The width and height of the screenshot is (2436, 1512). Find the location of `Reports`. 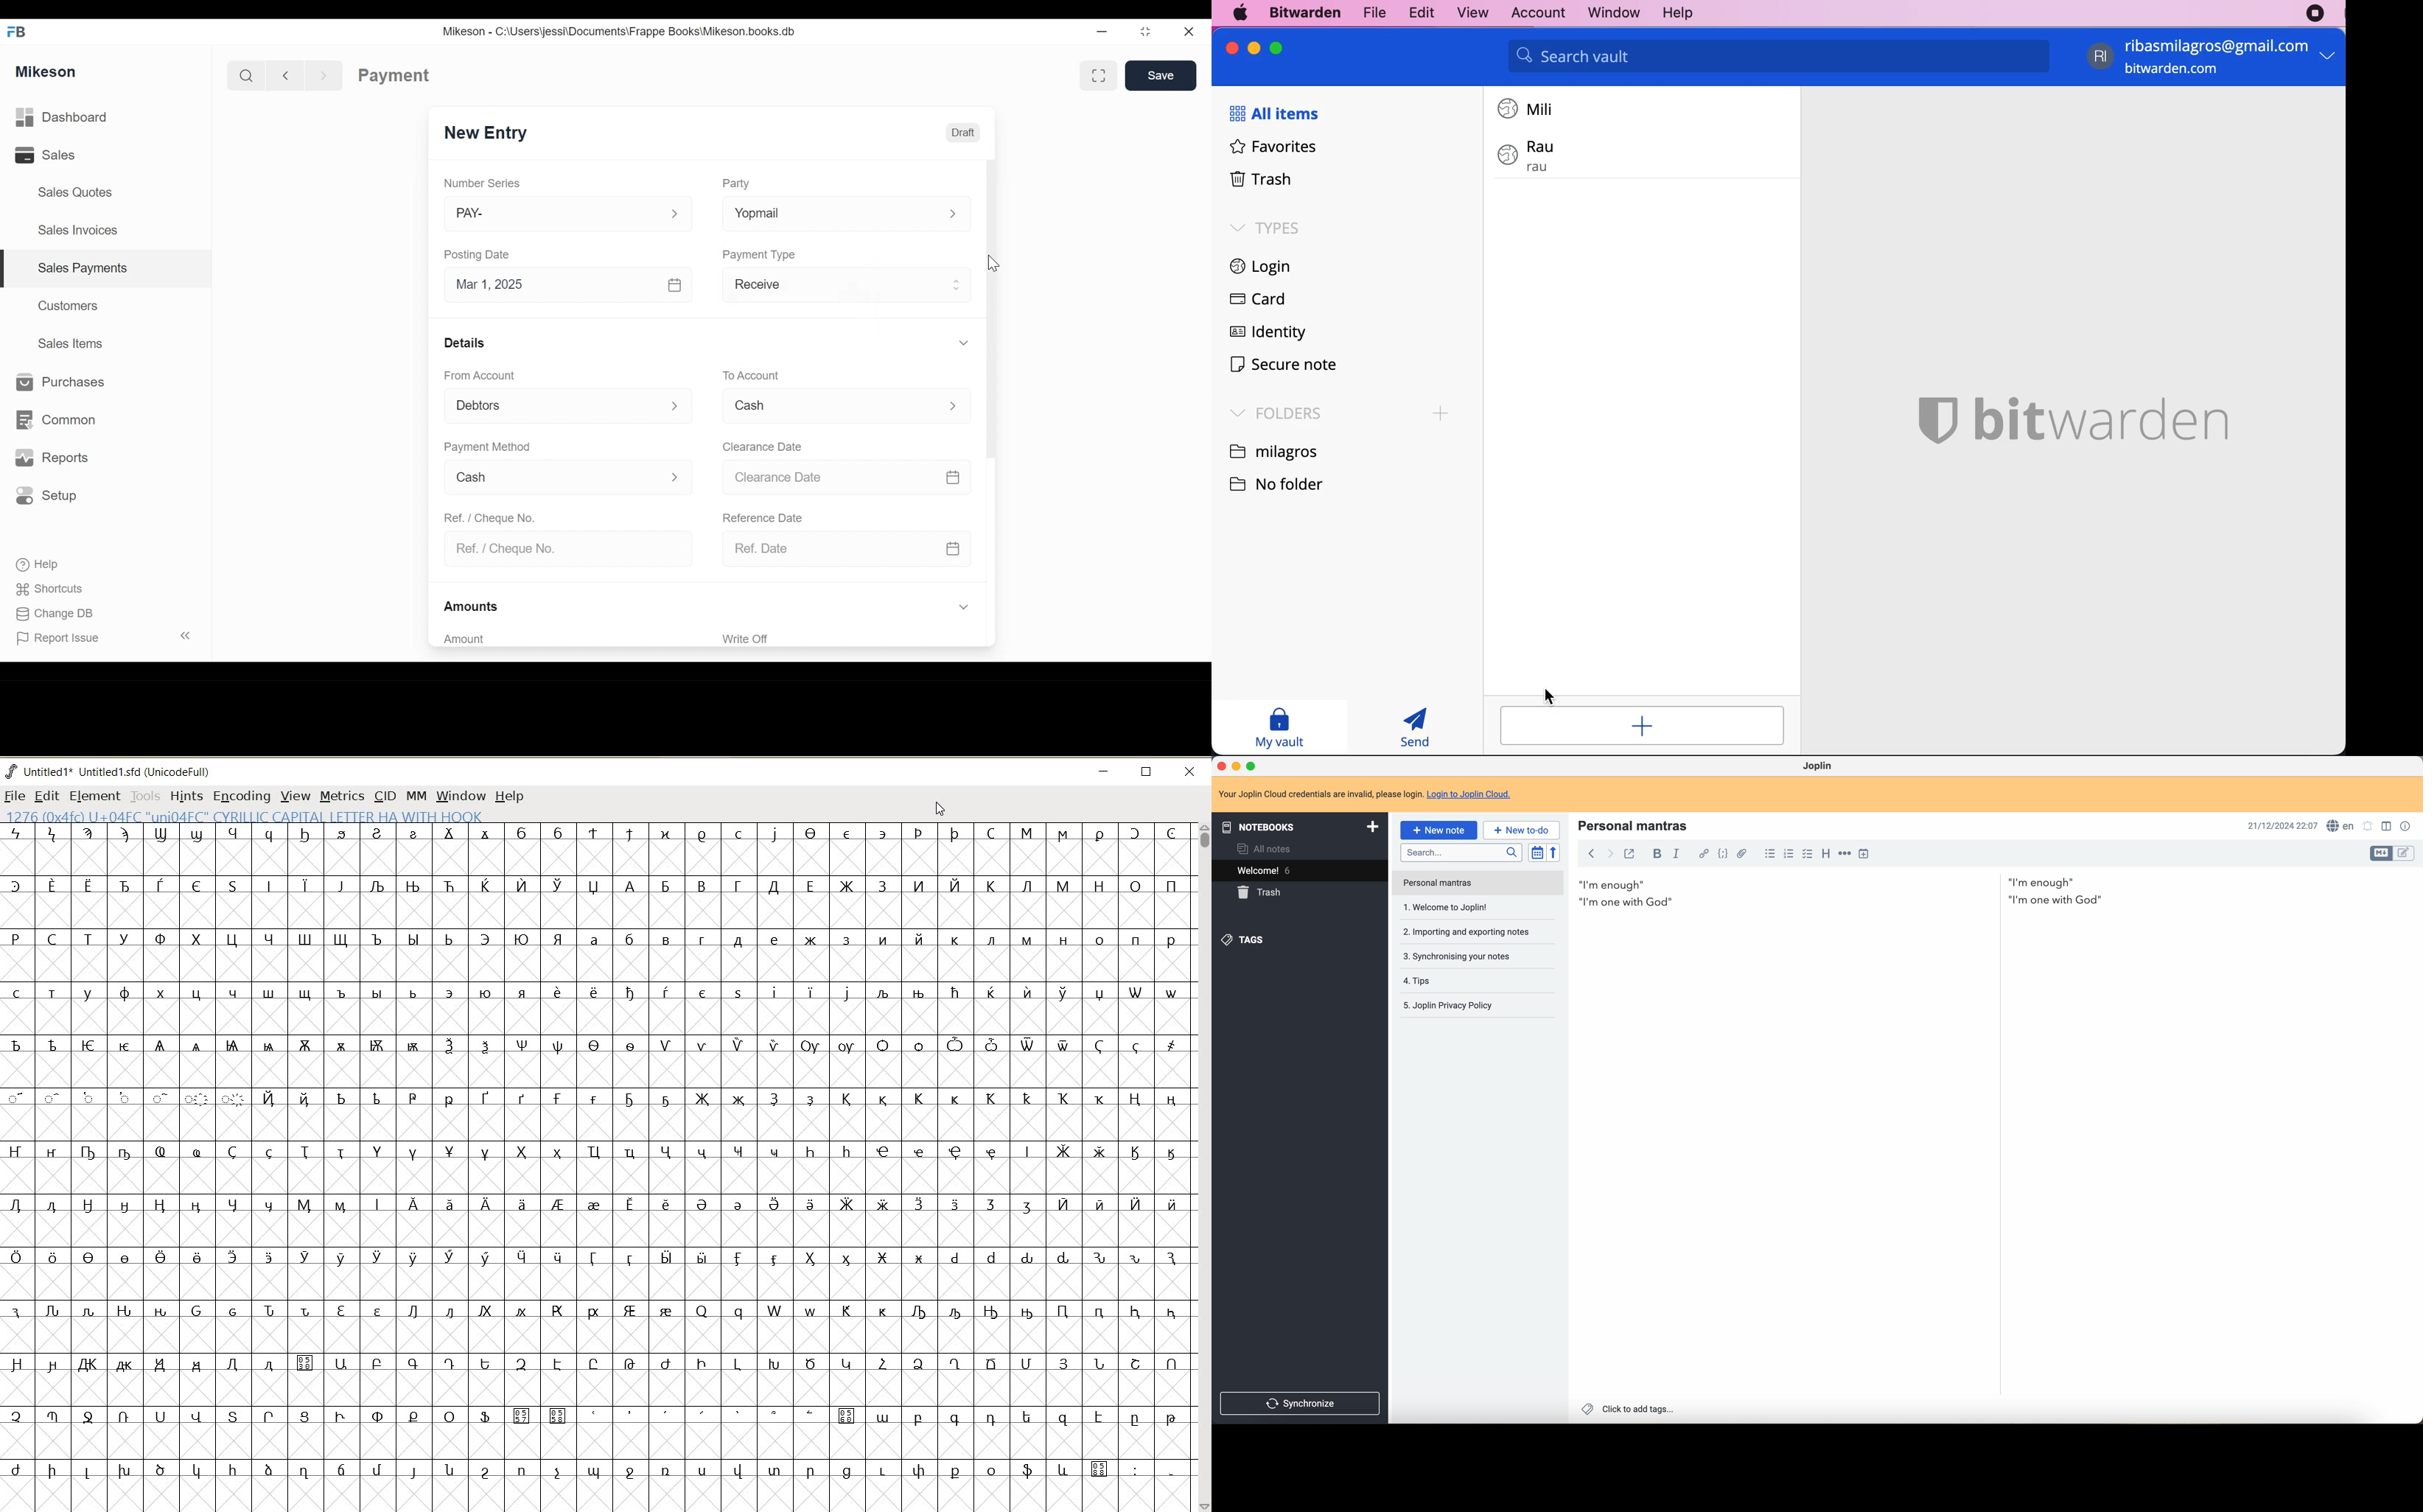

Reports is located at coordinates (54, 459).